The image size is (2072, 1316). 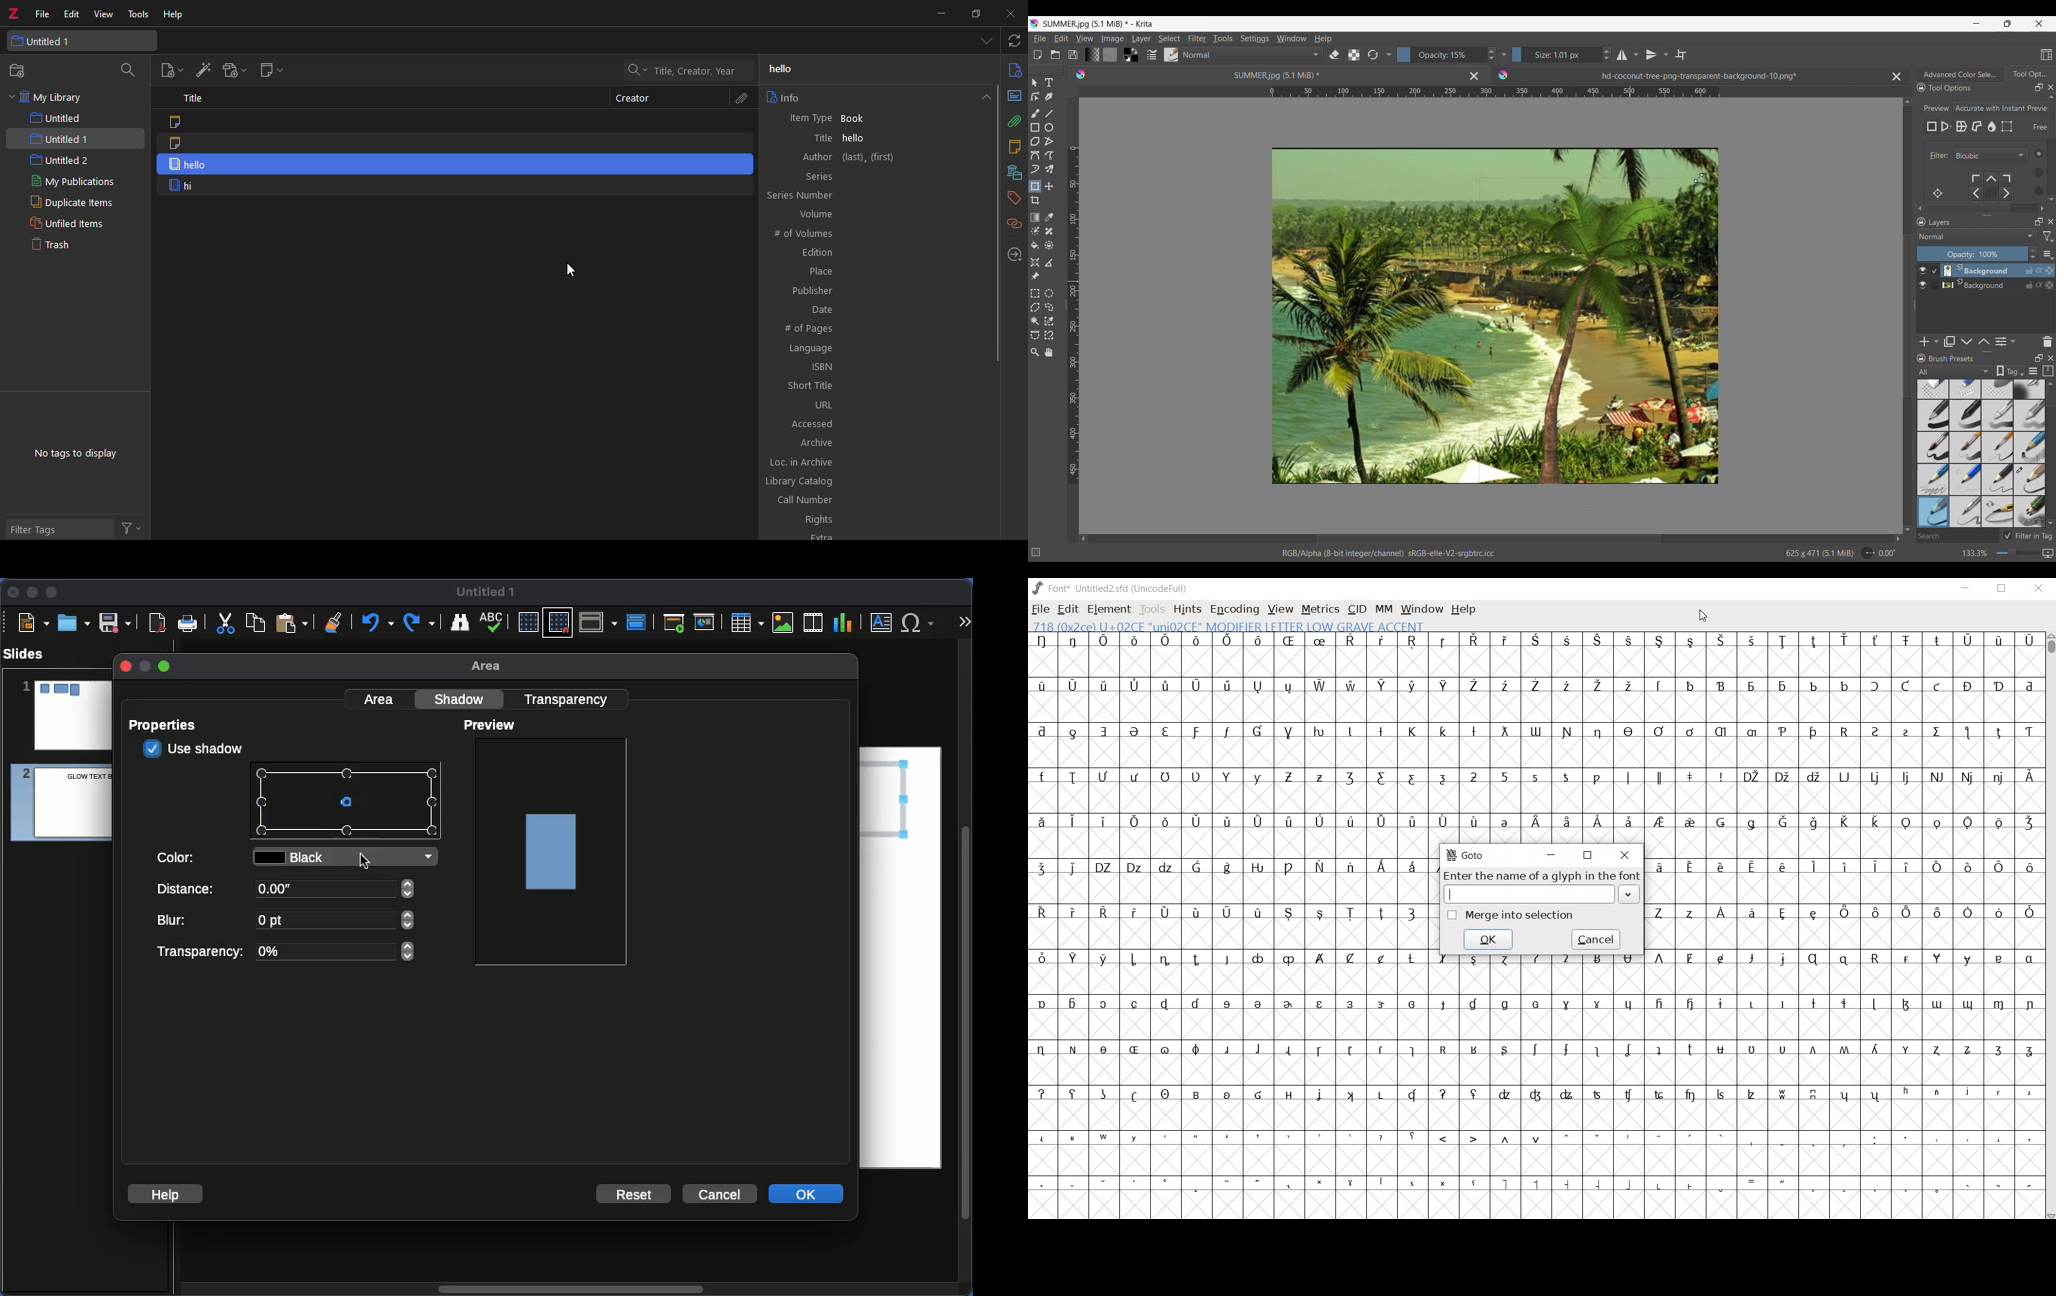 What do you see at coordinates (1470, 856) in the screenshot?
I see `GoTo` at bounding box center [1470, 856].